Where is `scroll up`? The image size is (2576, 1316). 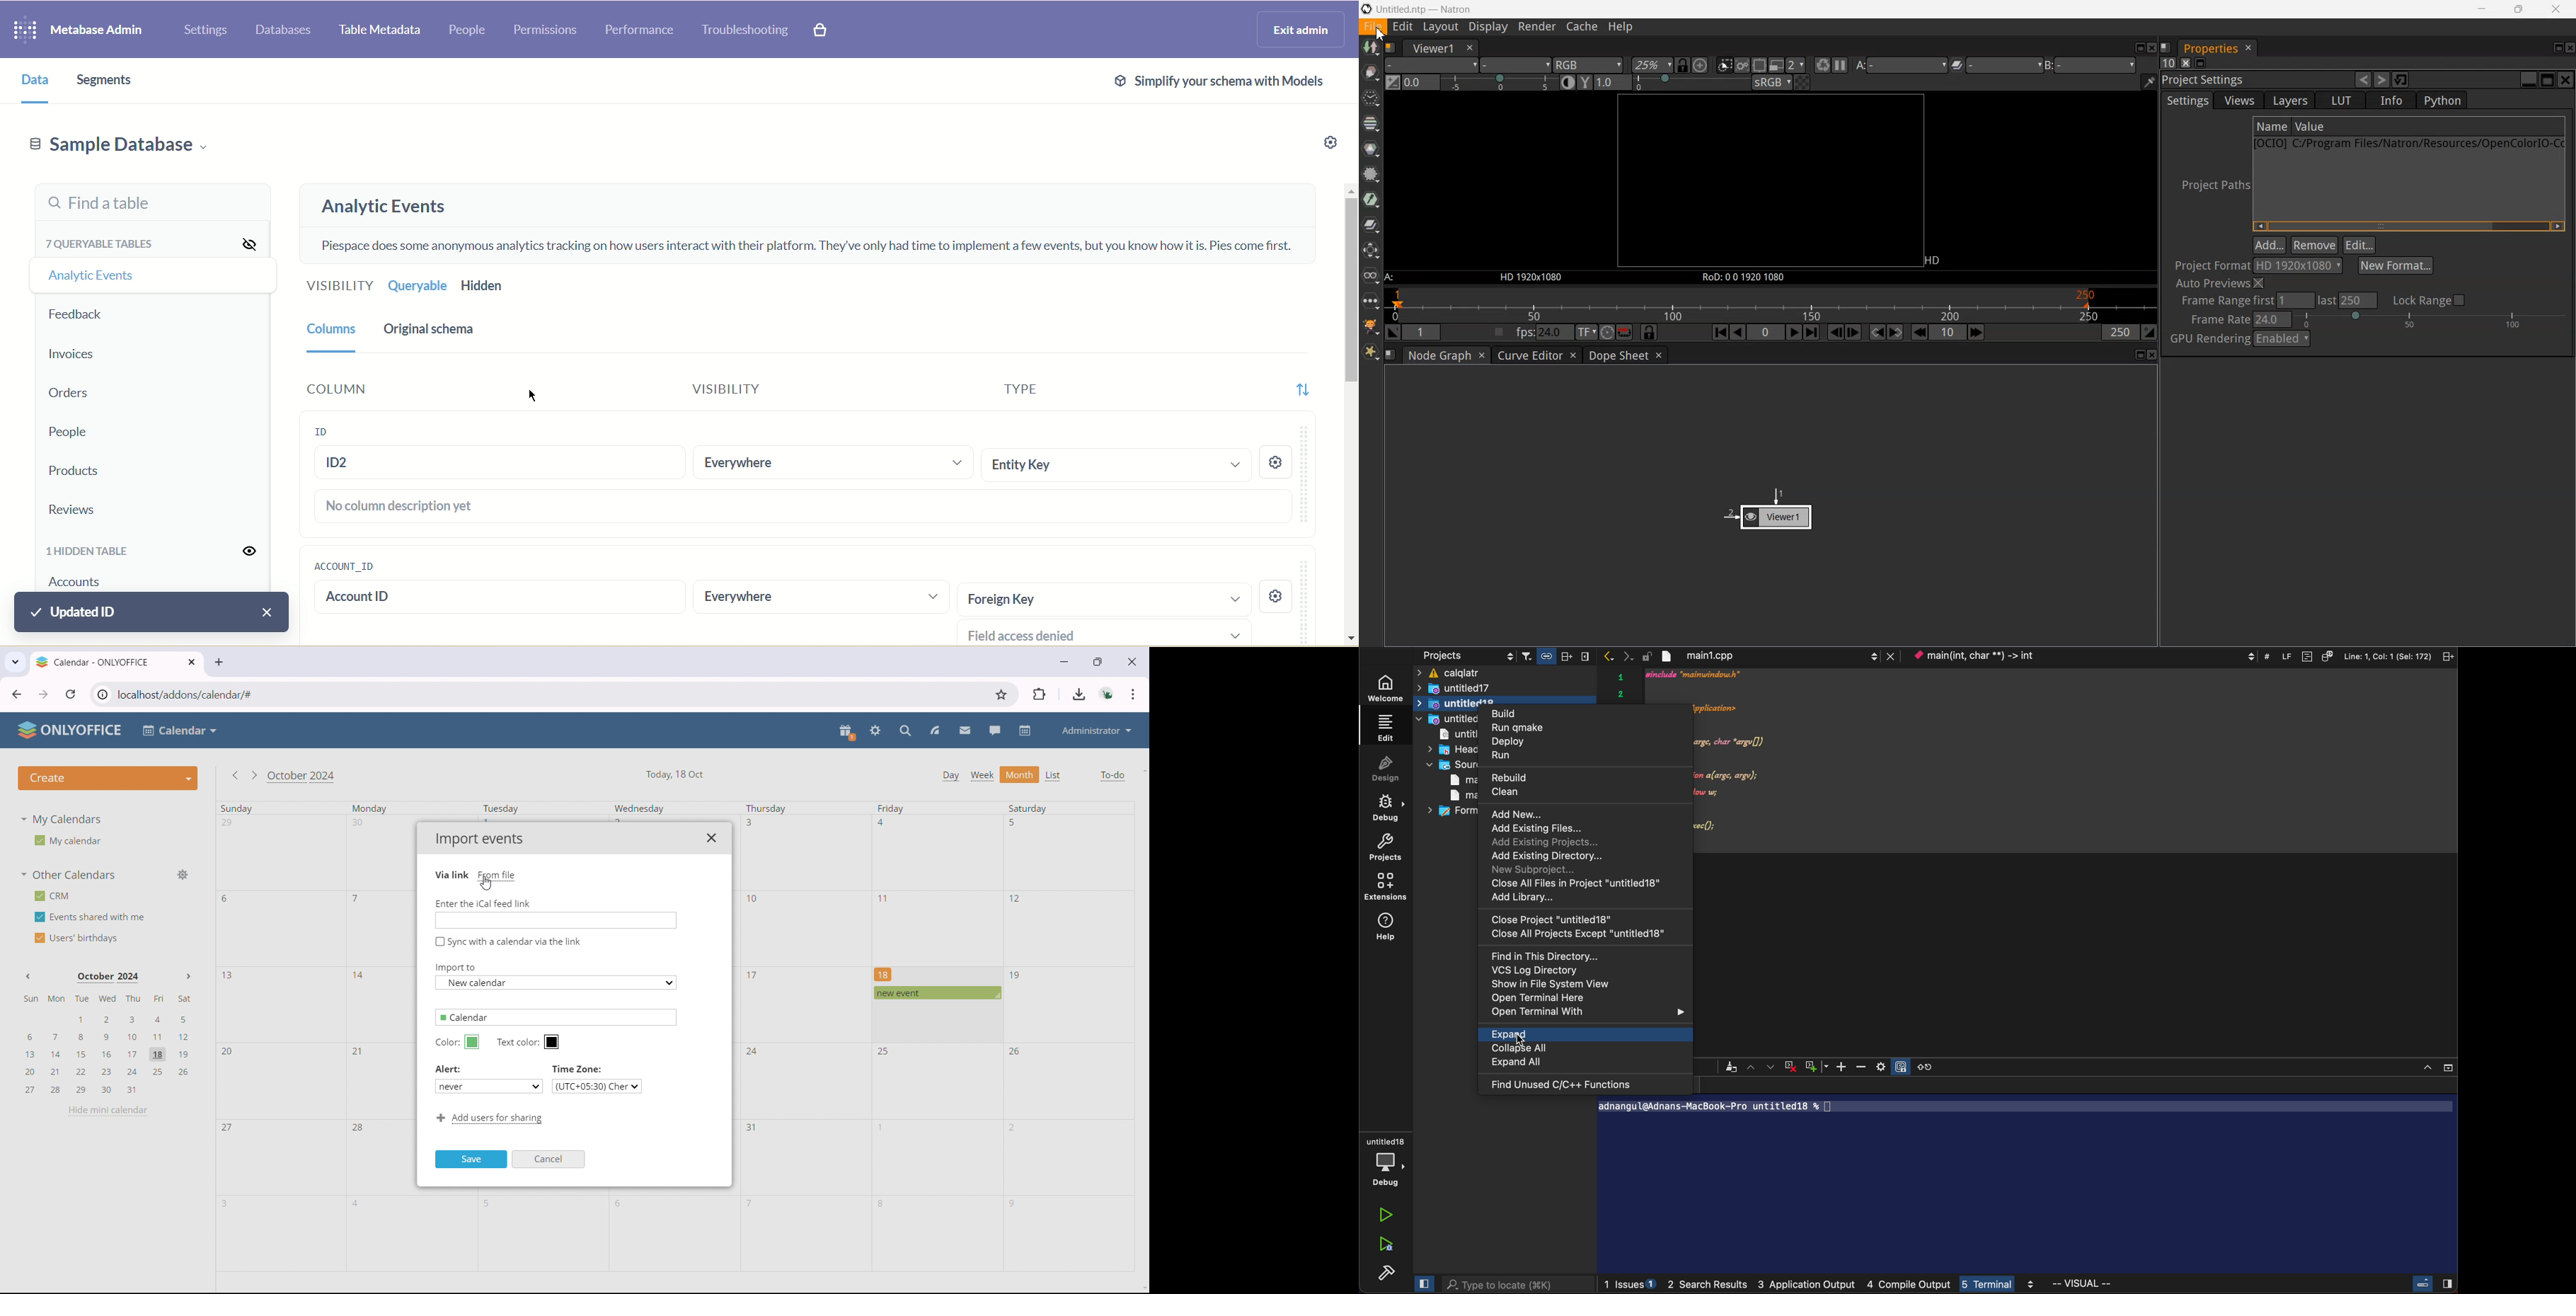 scroll up is located at coordinates (1143, 770).